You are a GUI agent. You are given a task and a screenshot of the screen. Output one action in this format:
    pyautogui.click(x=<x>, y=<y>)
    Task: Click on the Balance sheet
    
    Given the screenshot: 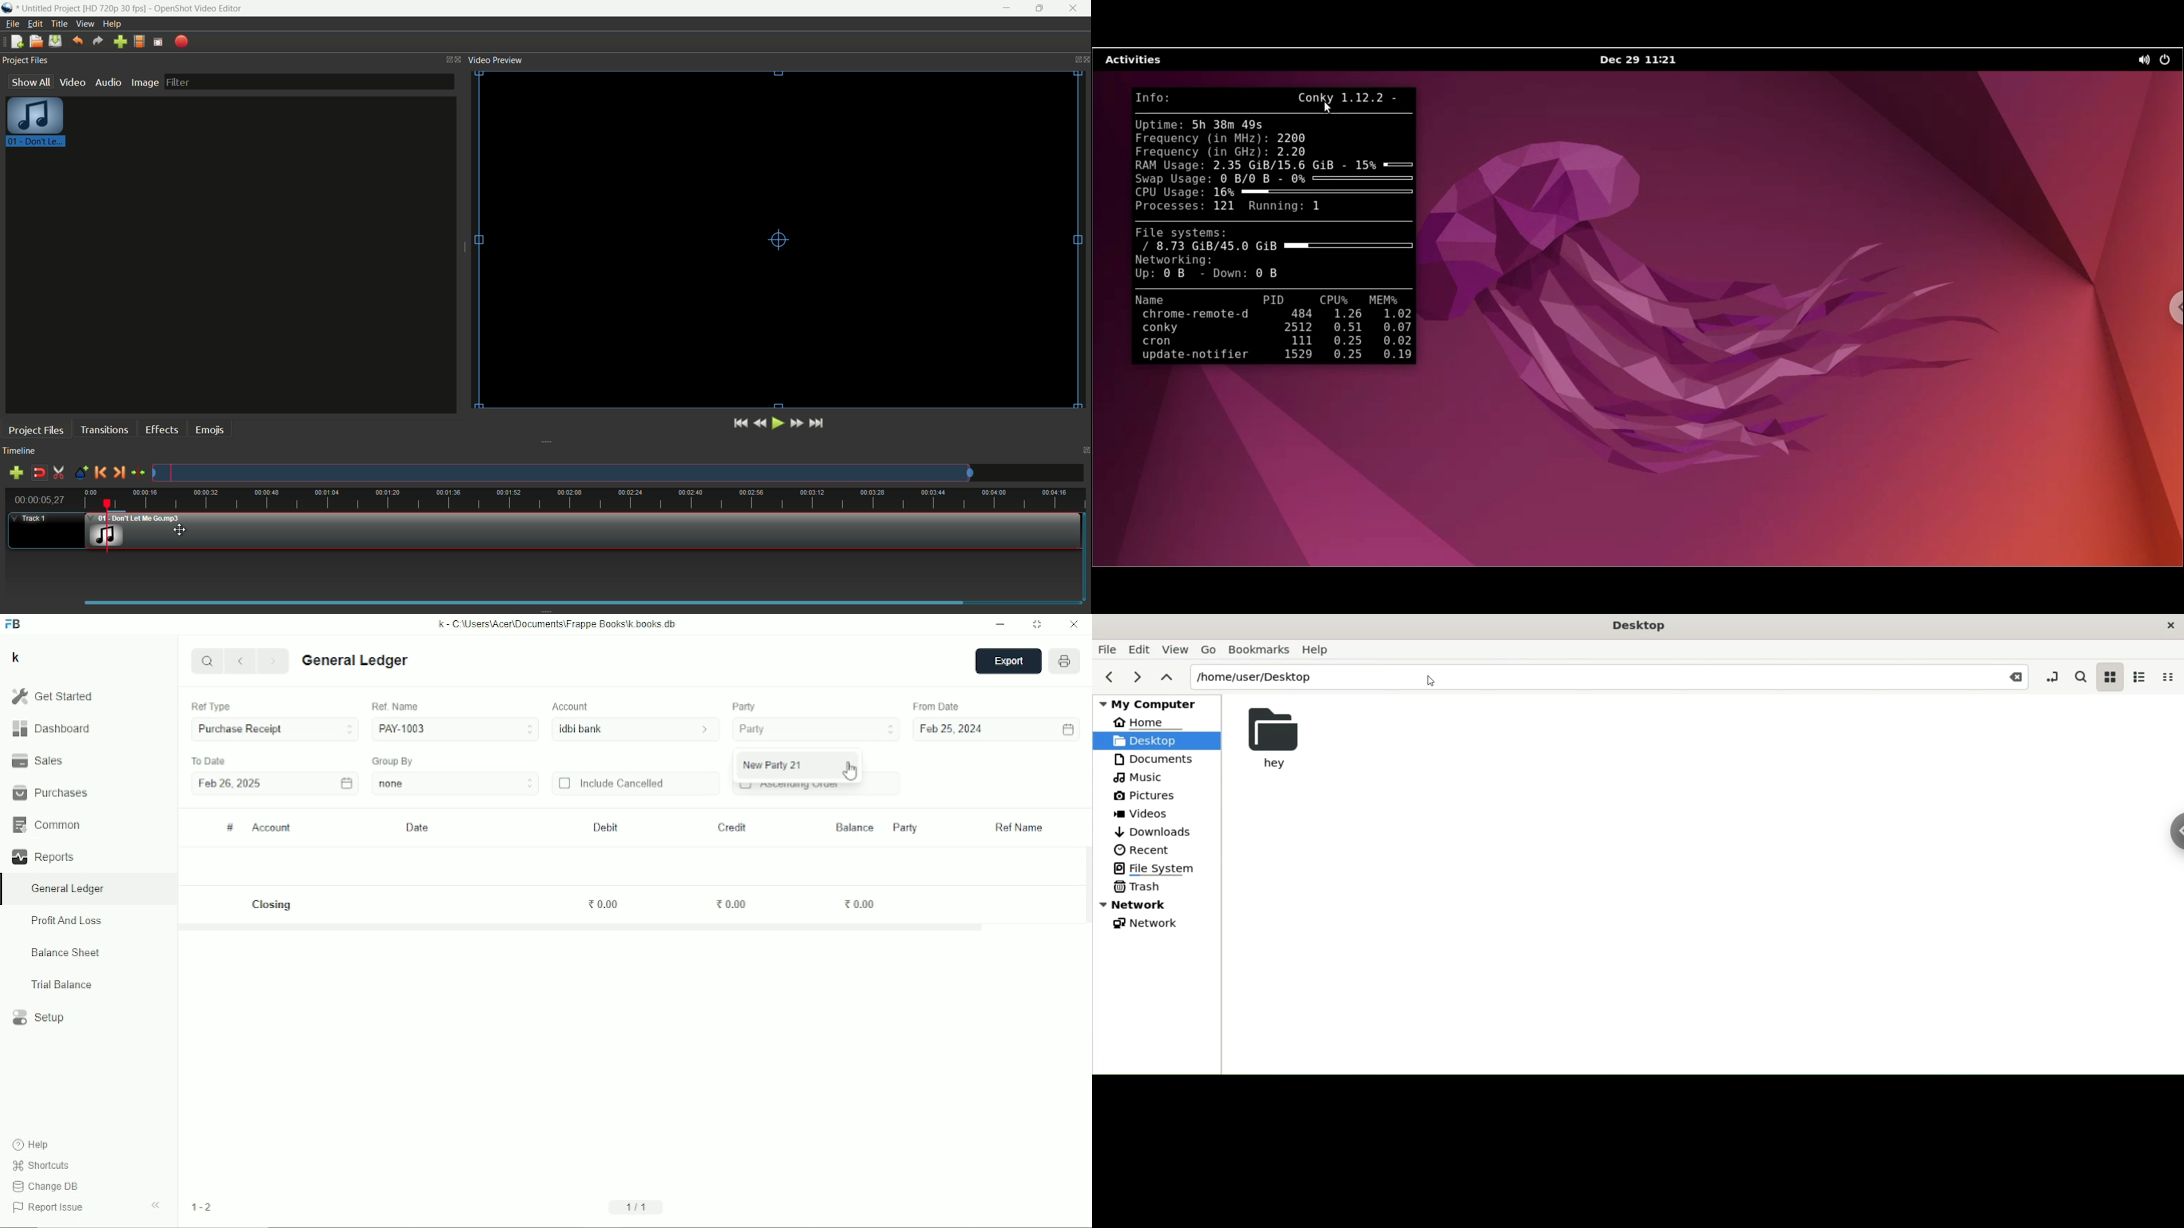 What is the action you would take?
    pyautogui.click(x=66, y=952)
    